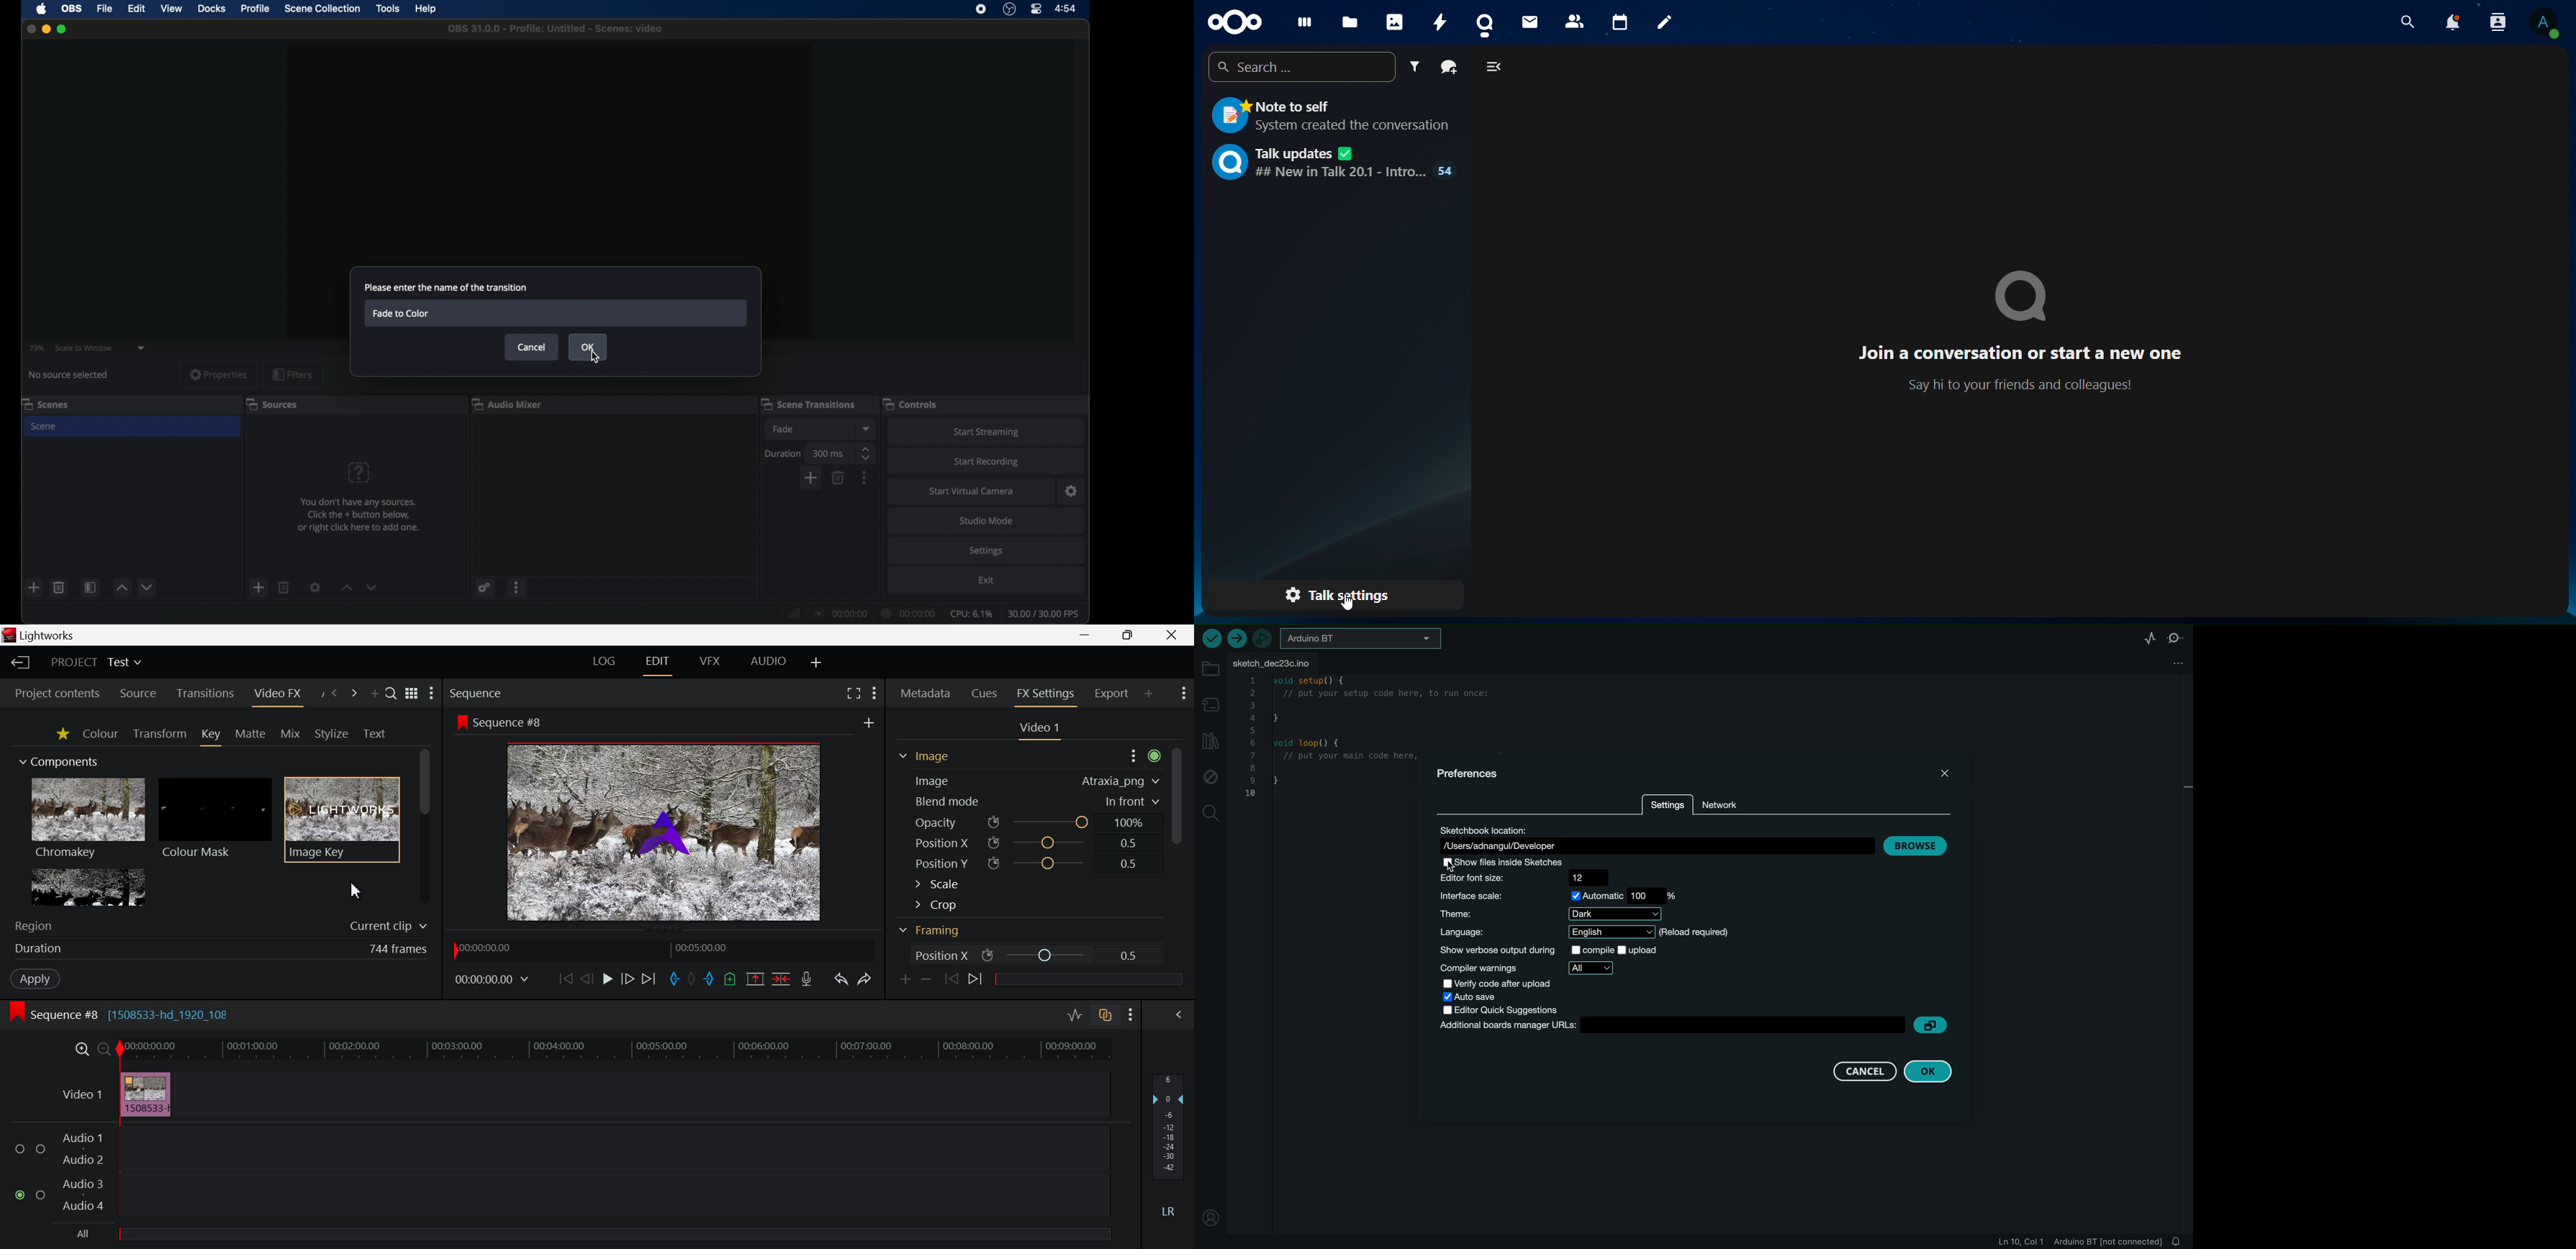  Describe the element at coordinates (551, 152) in the screenshot. I see `preview` at that location.